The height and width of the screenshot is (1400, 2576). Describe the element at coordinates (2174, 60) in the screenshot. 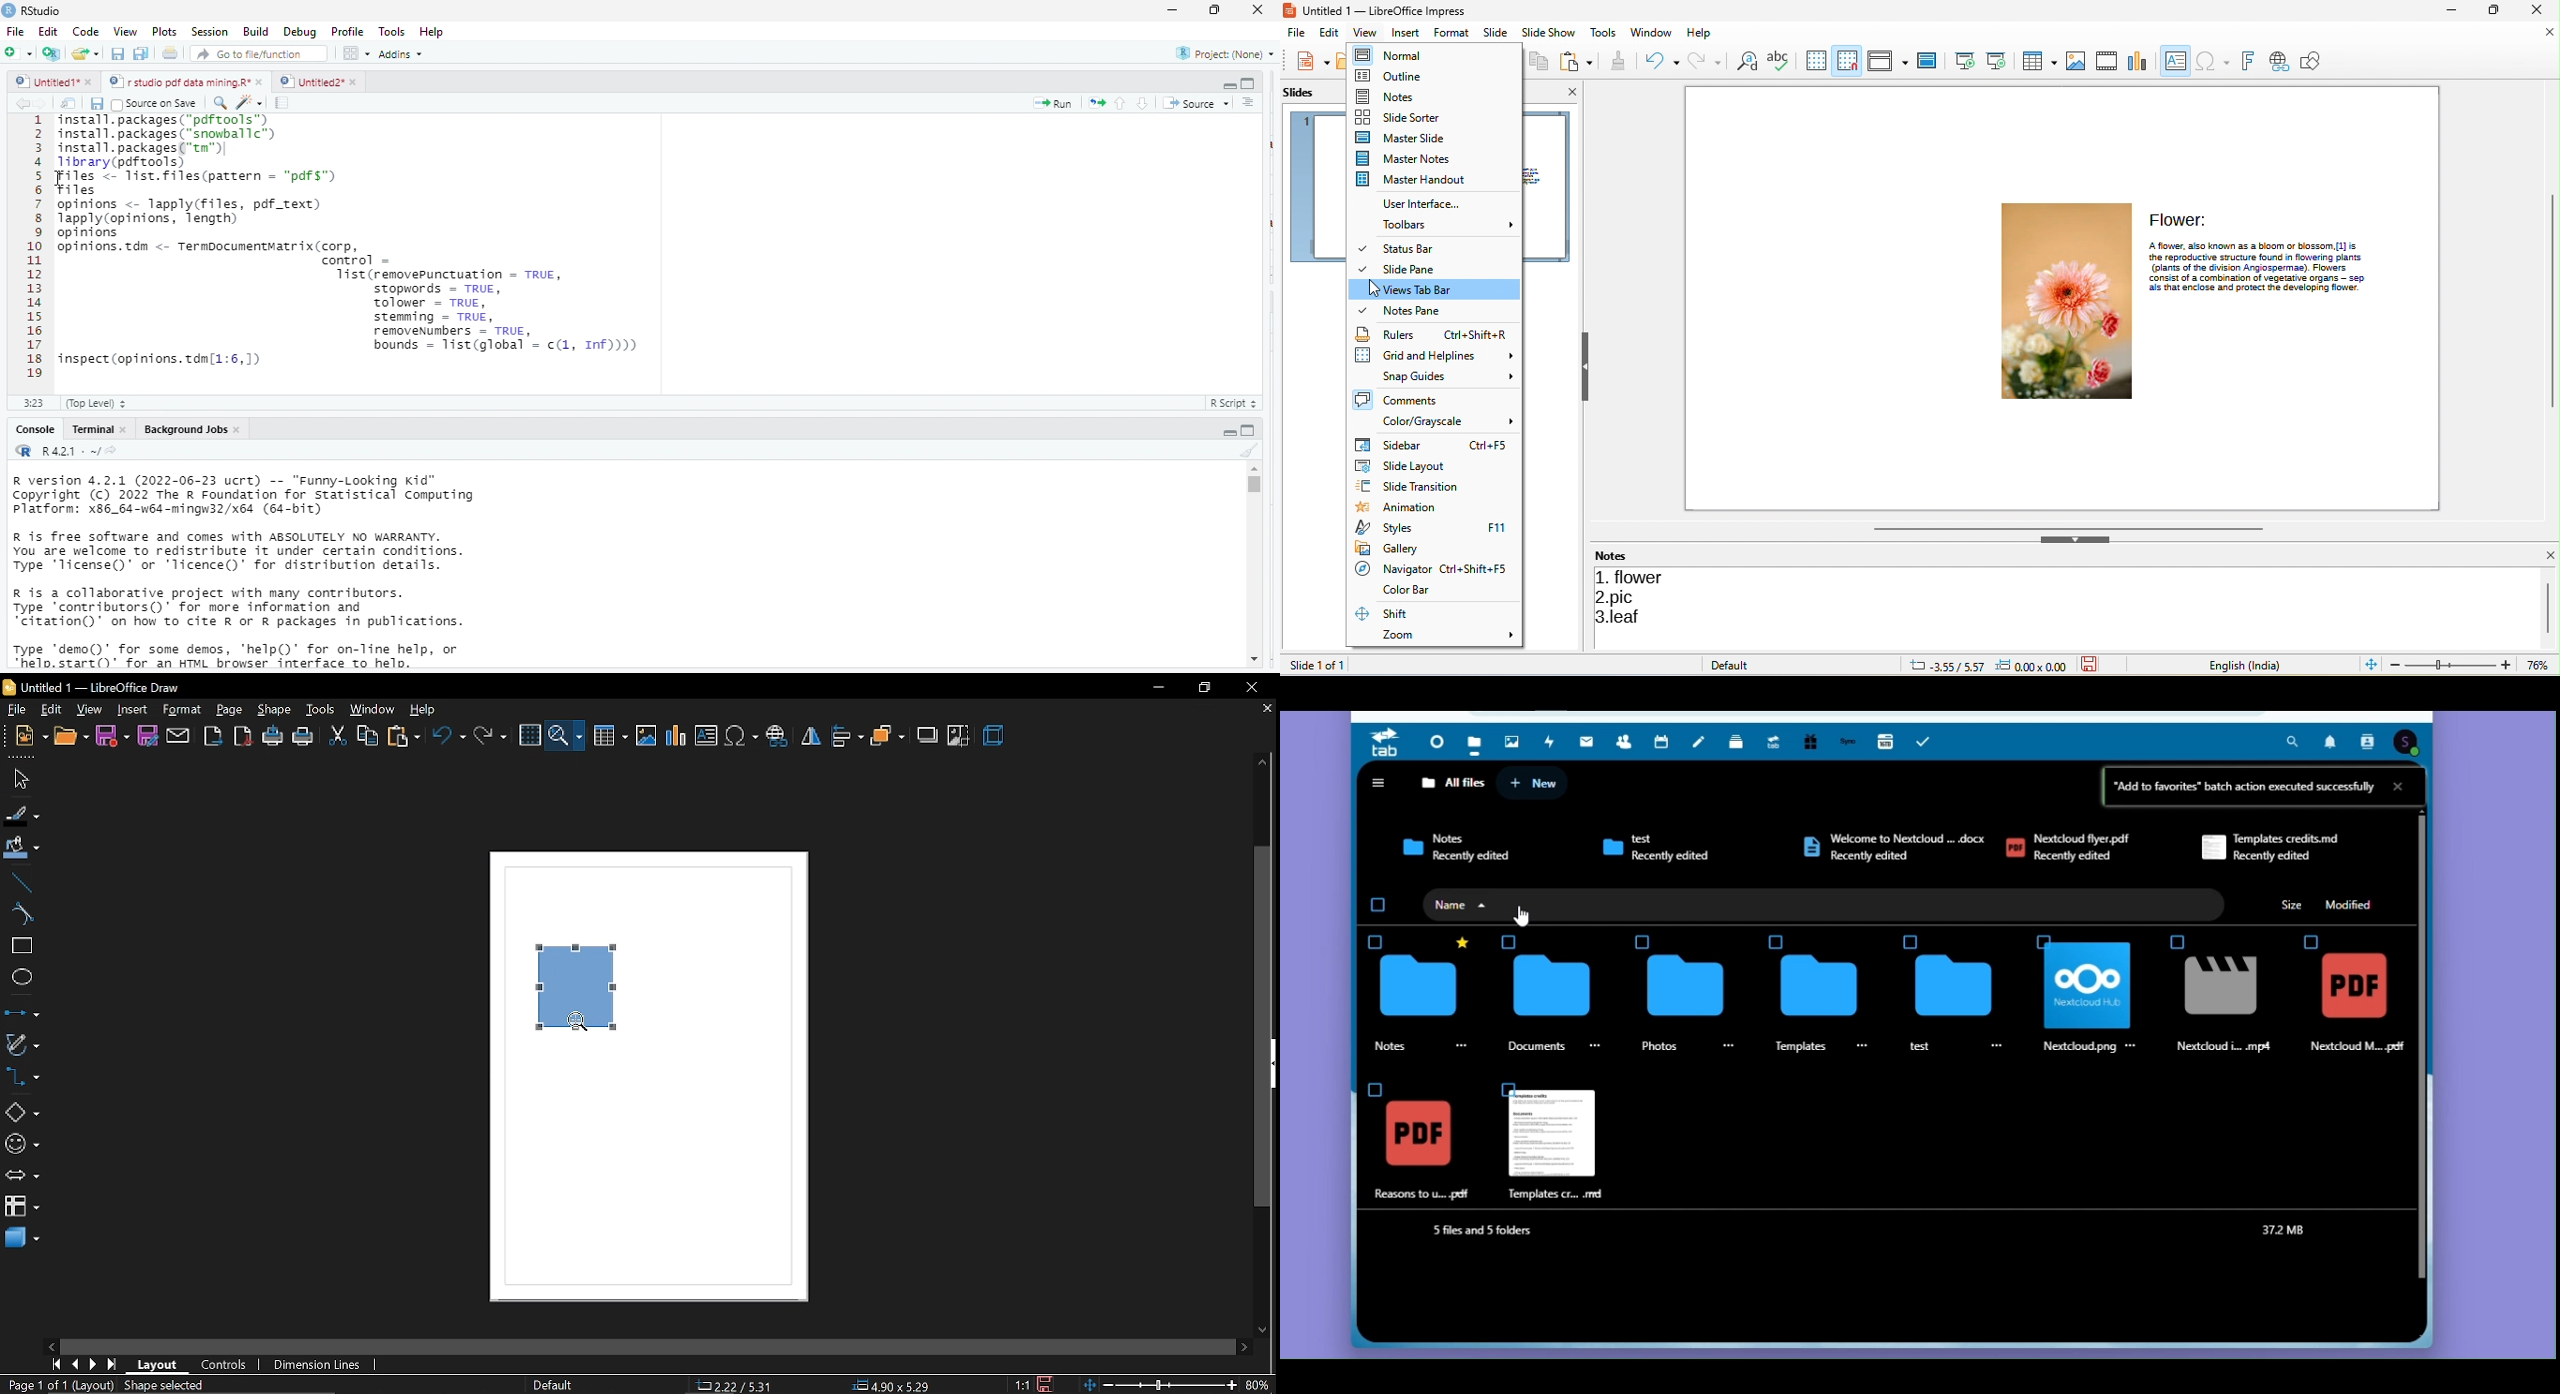

I see `text box` at that location.